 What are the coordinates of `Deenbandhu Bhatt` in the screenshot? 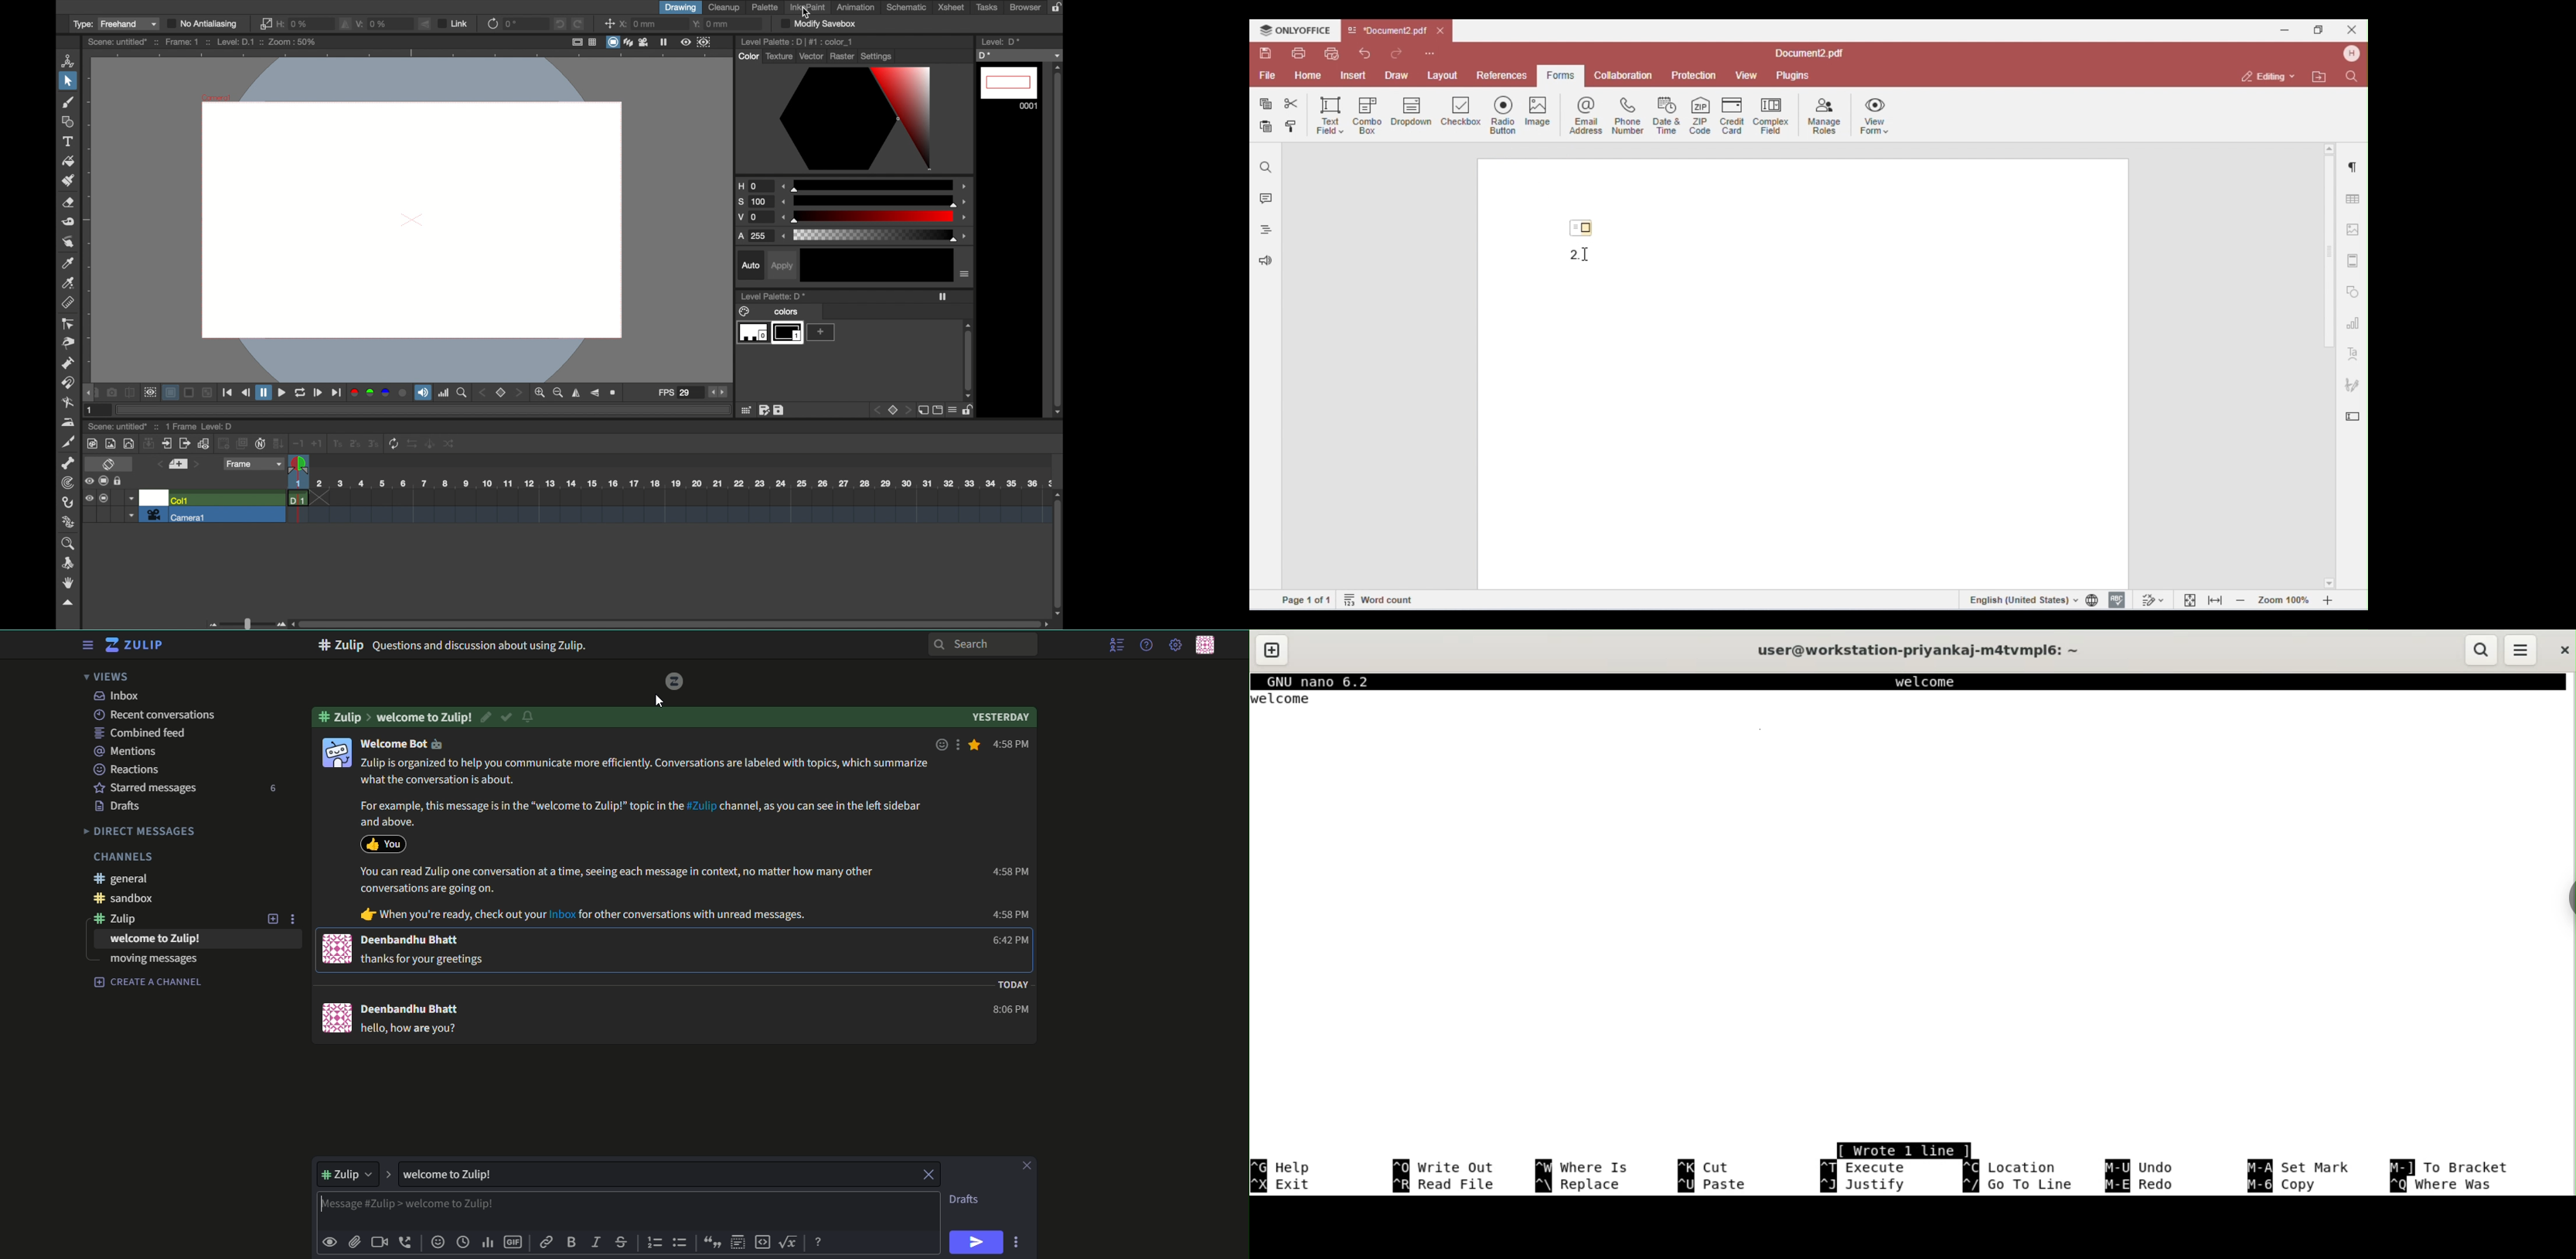 It's located at (416, 940).